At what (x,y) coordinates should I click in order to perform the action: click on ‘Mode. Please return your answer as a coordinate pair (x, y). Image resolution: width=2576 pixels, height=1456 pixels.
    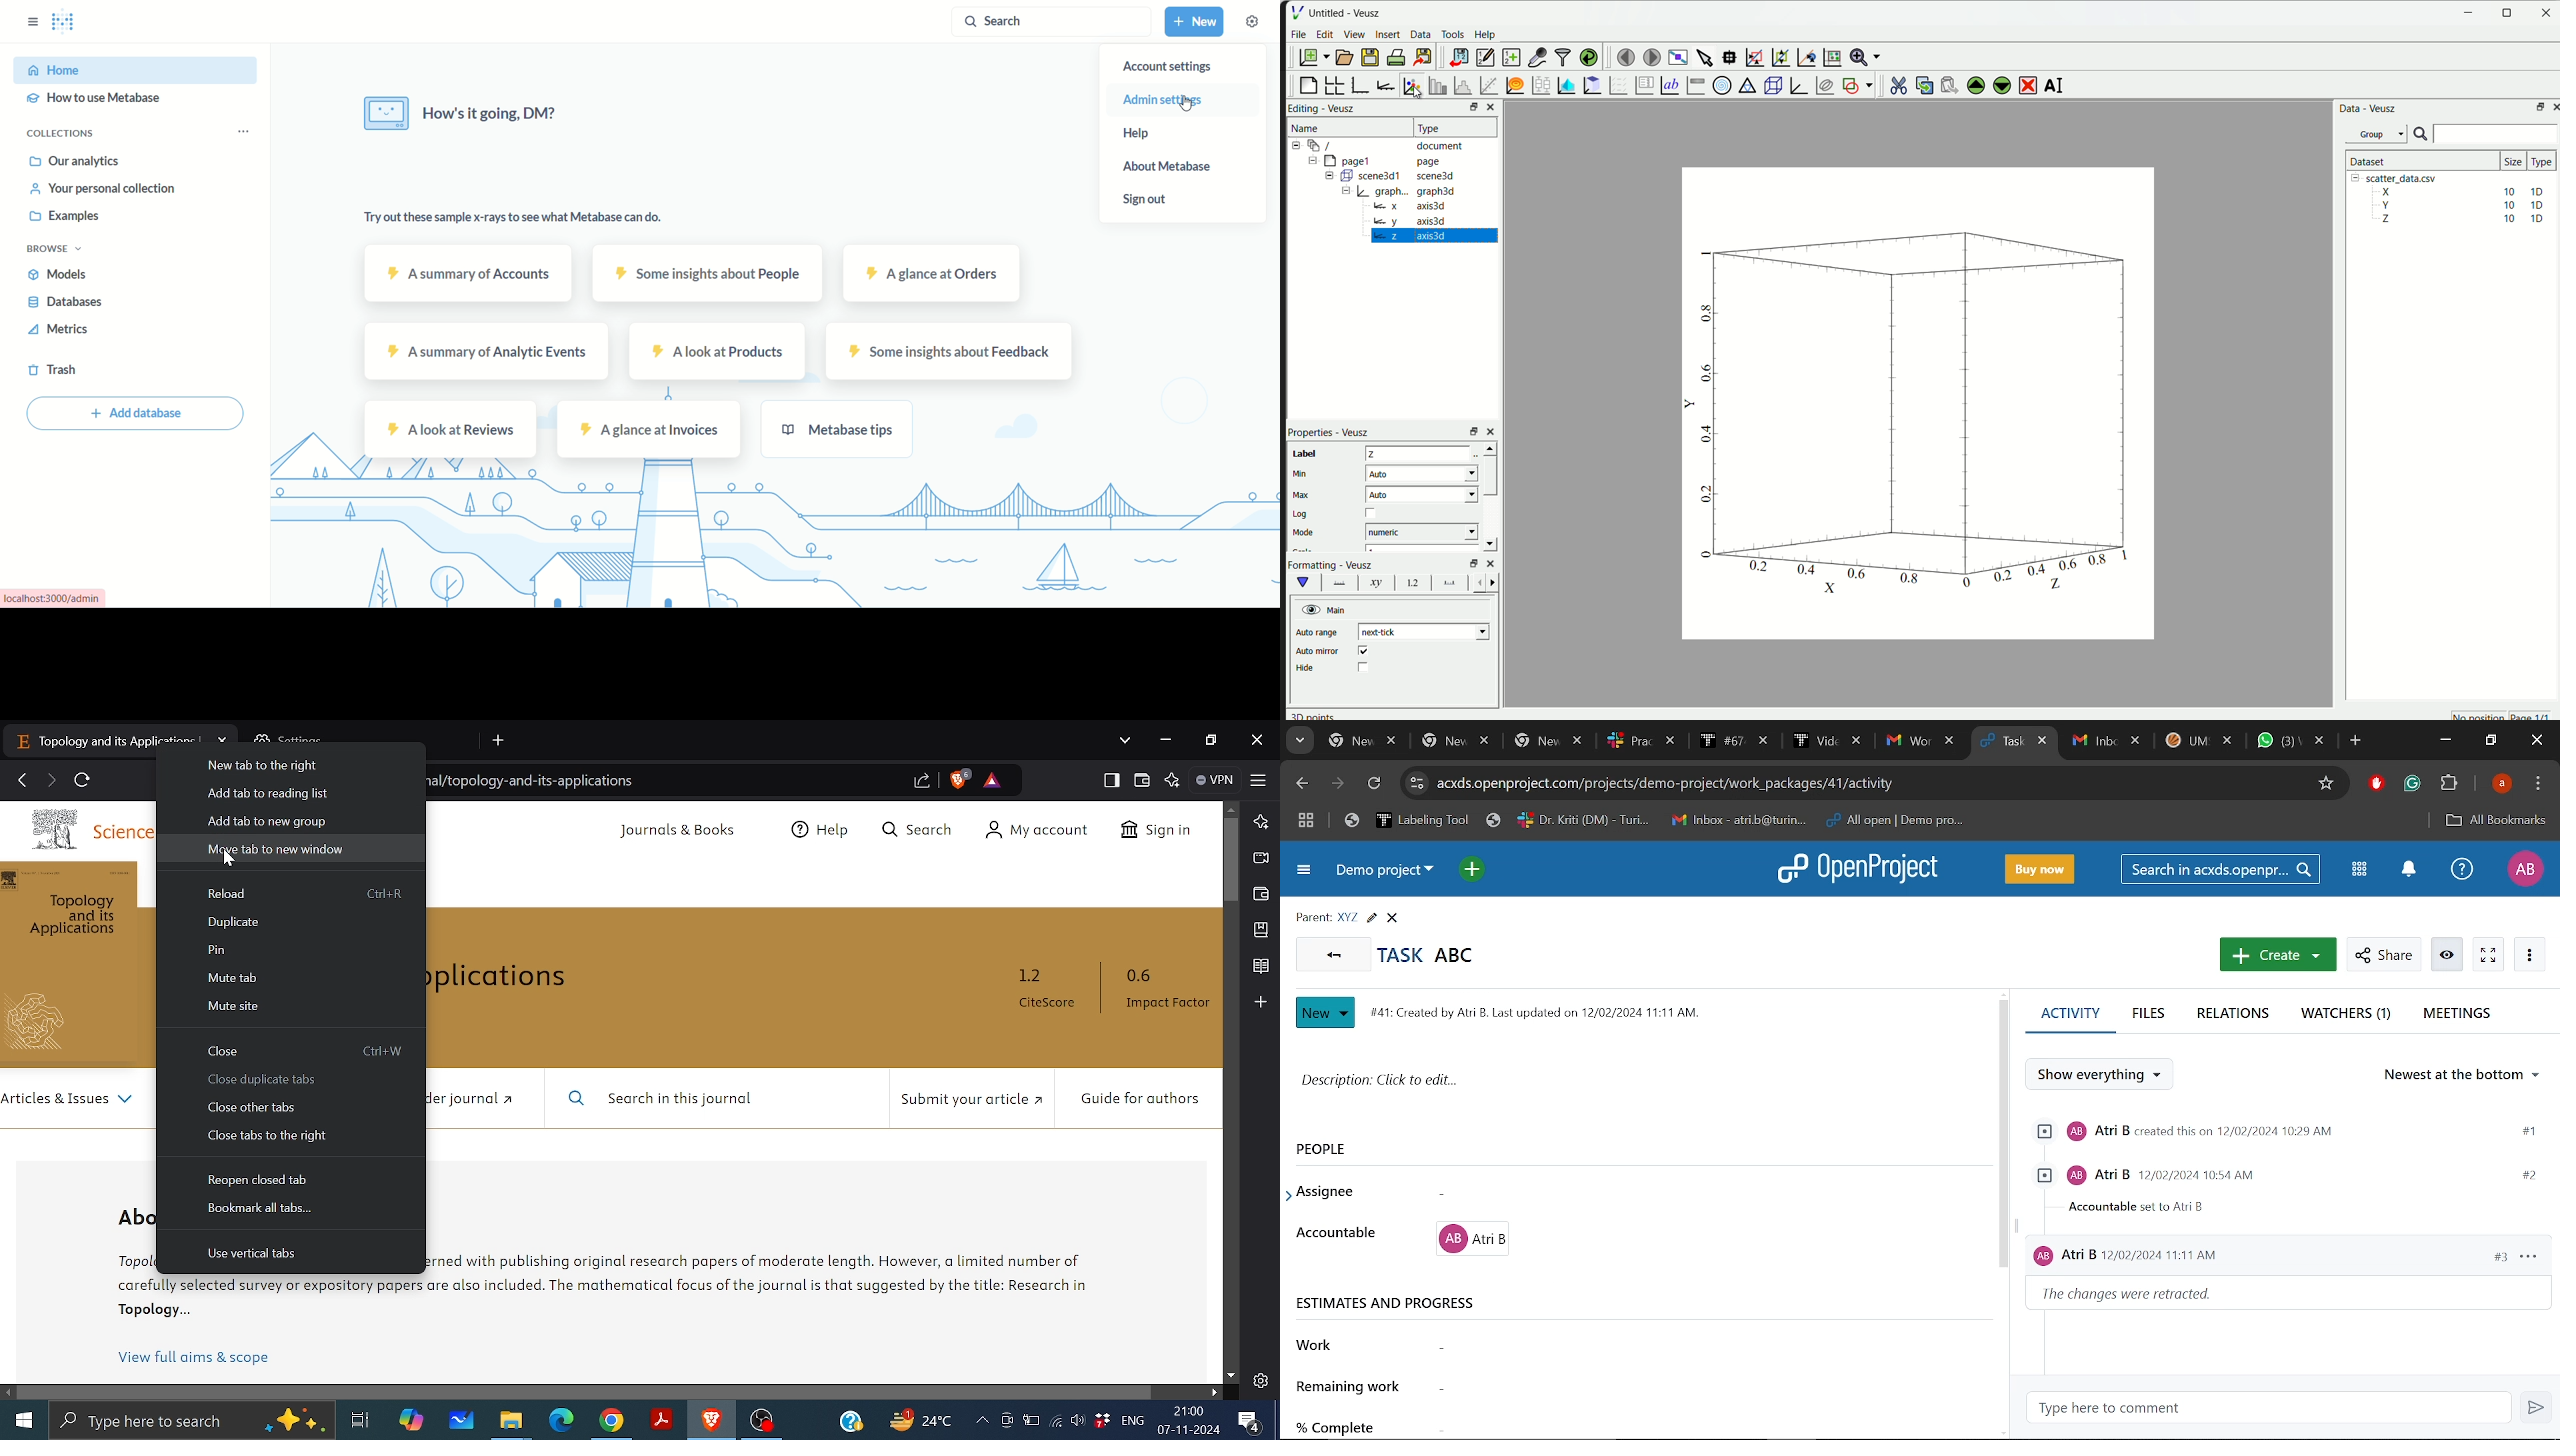
    Looking at the image, I should click on (1303, 533).